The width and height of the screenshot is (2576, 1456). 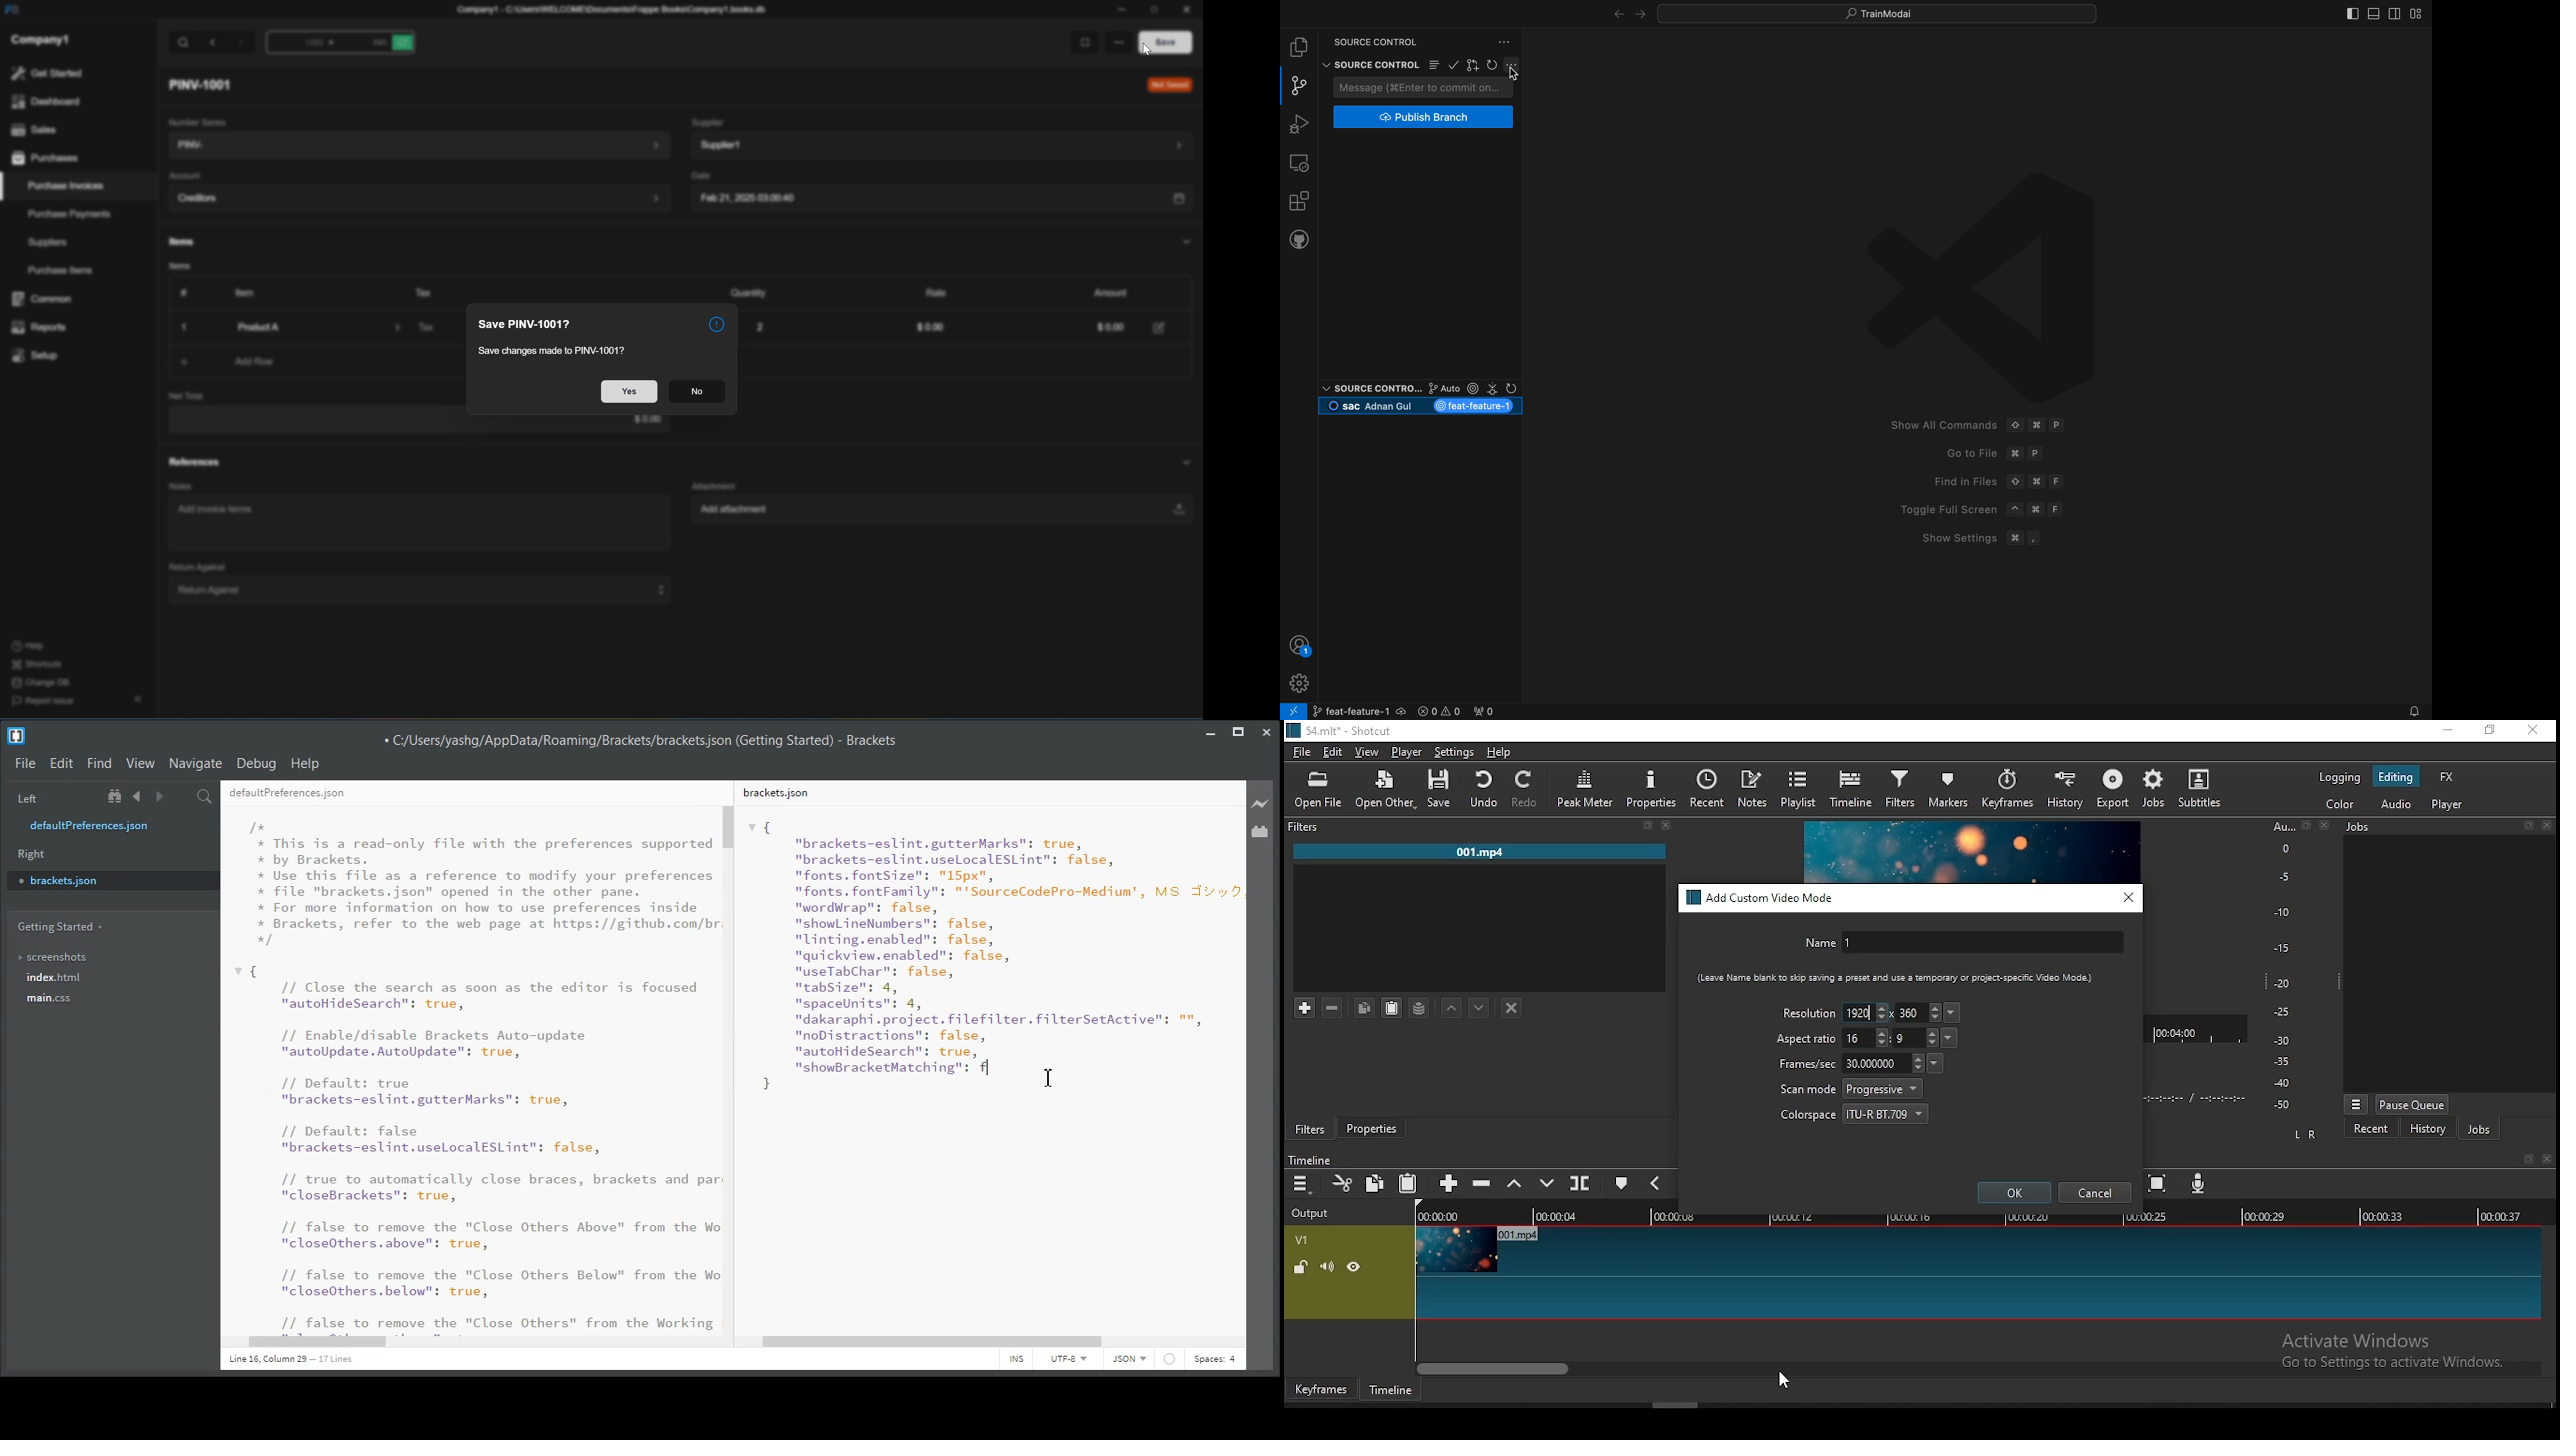 What do you see at coordinates (176, 267) in the screenshot?
I see `Items` at bounding box center [176, 267].